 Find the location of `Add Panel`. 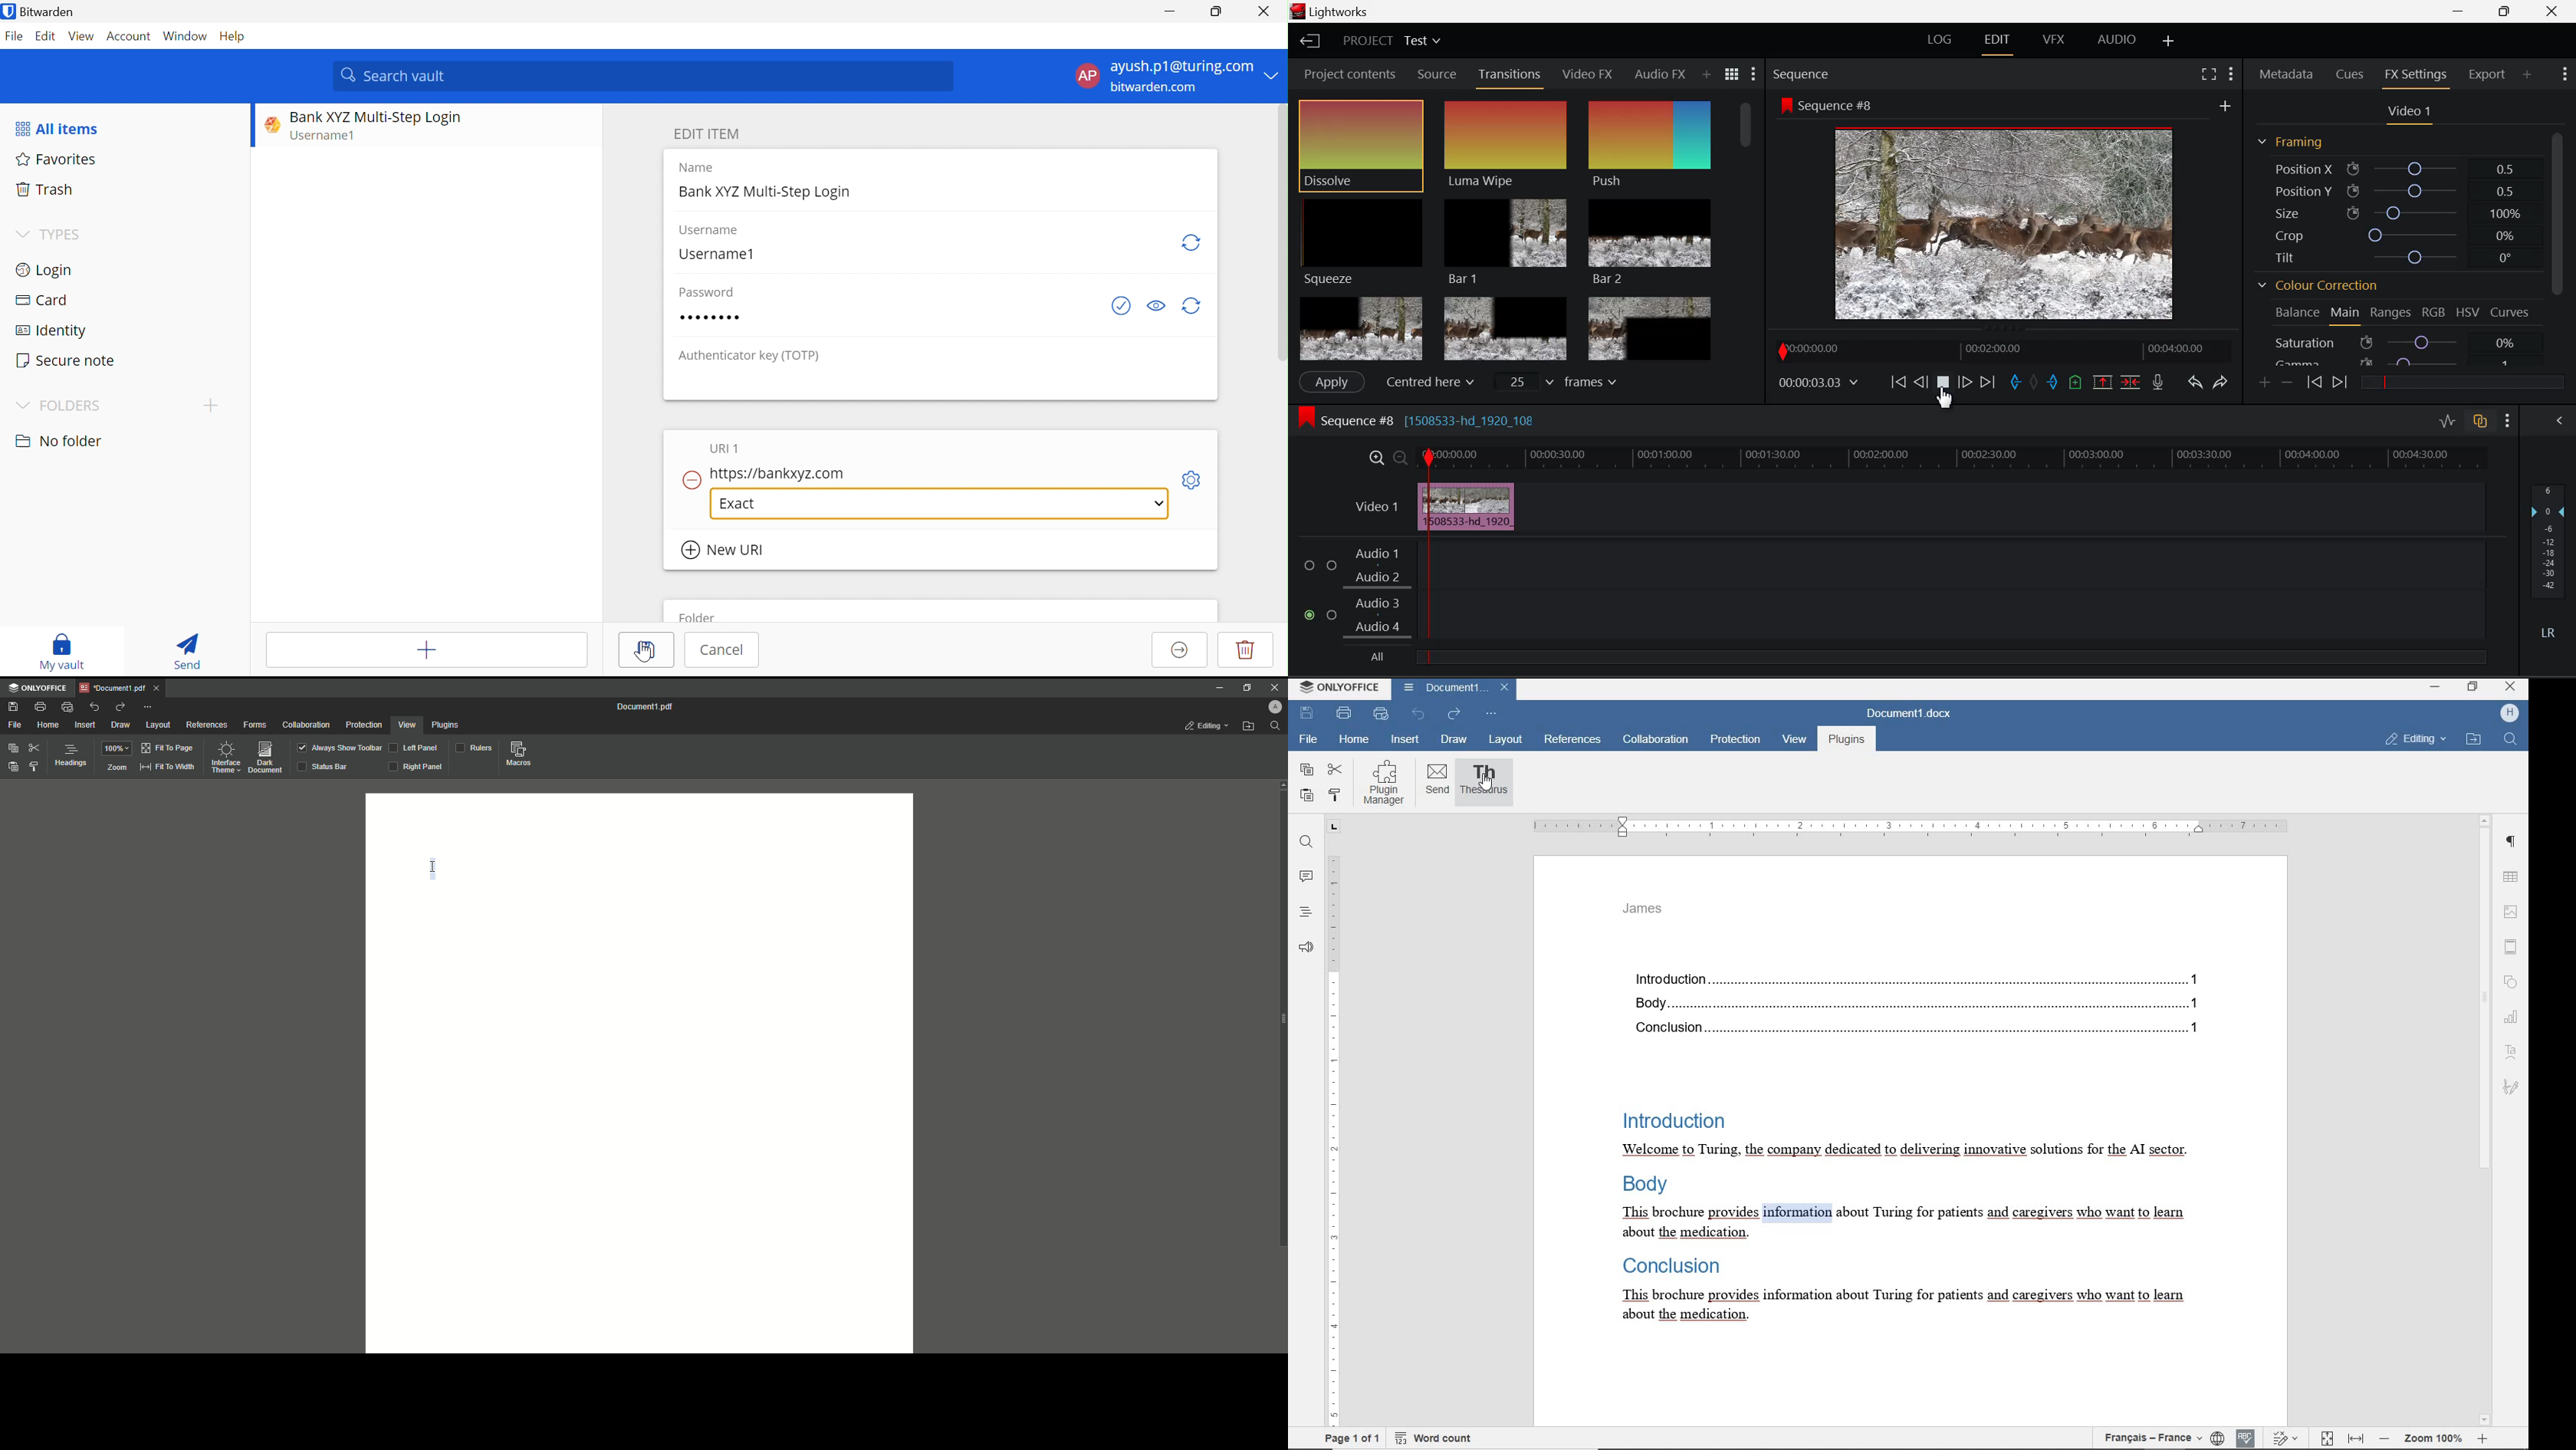

Add Panel is located at coordinates (1706, 75).